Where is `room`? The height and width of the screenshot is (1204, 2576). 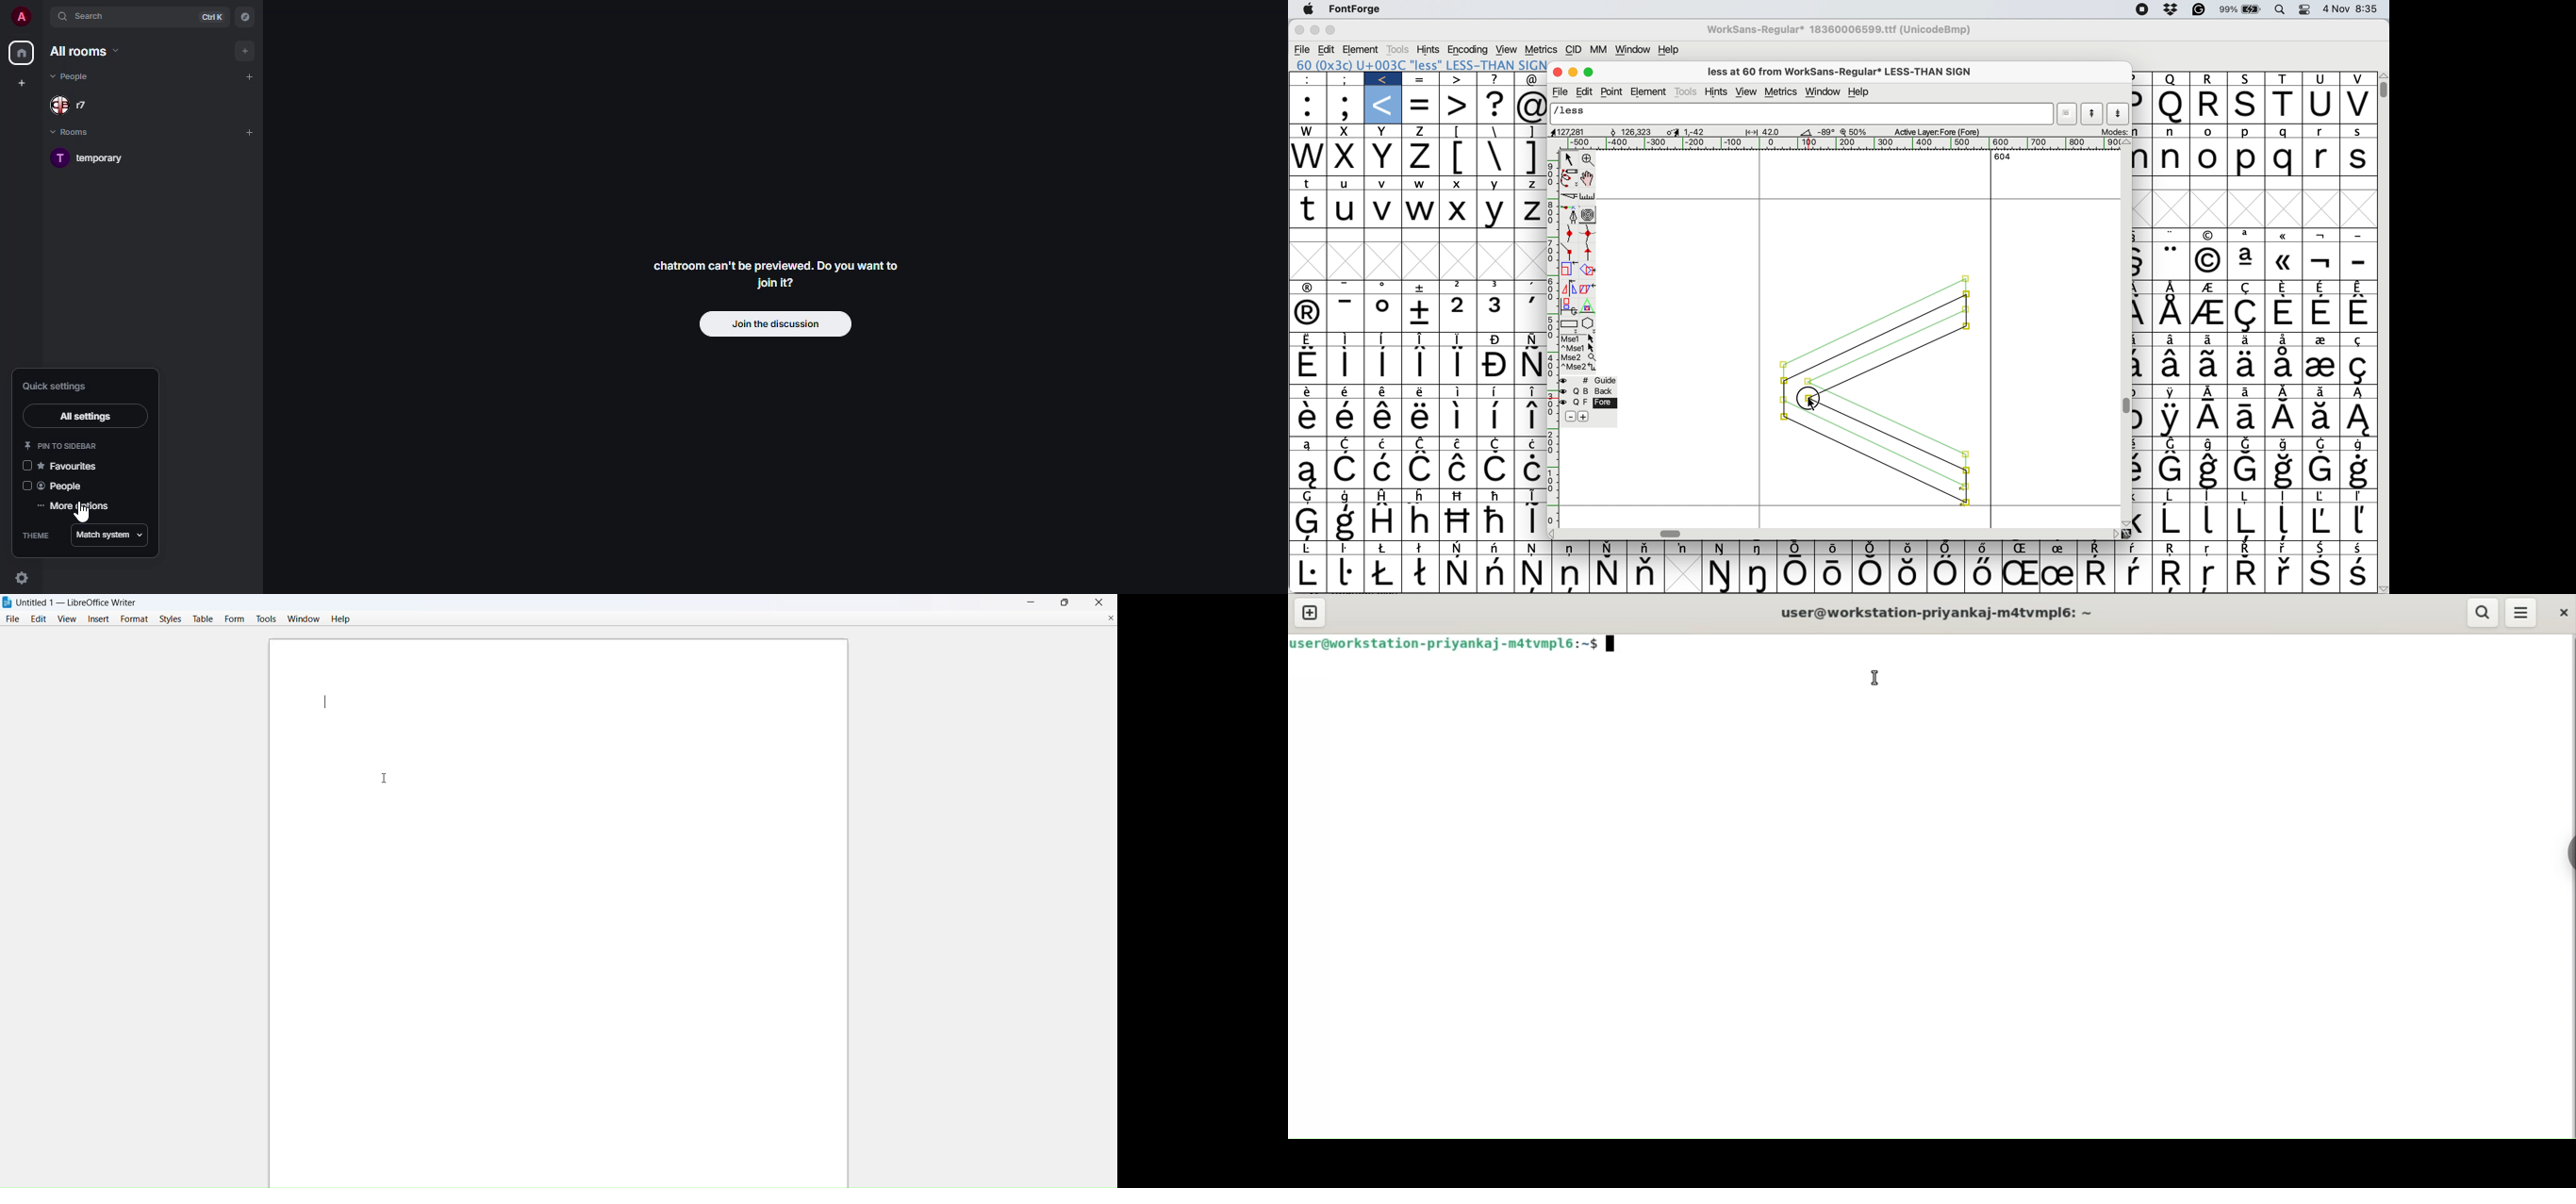 room is located at coordinates (103, 159).